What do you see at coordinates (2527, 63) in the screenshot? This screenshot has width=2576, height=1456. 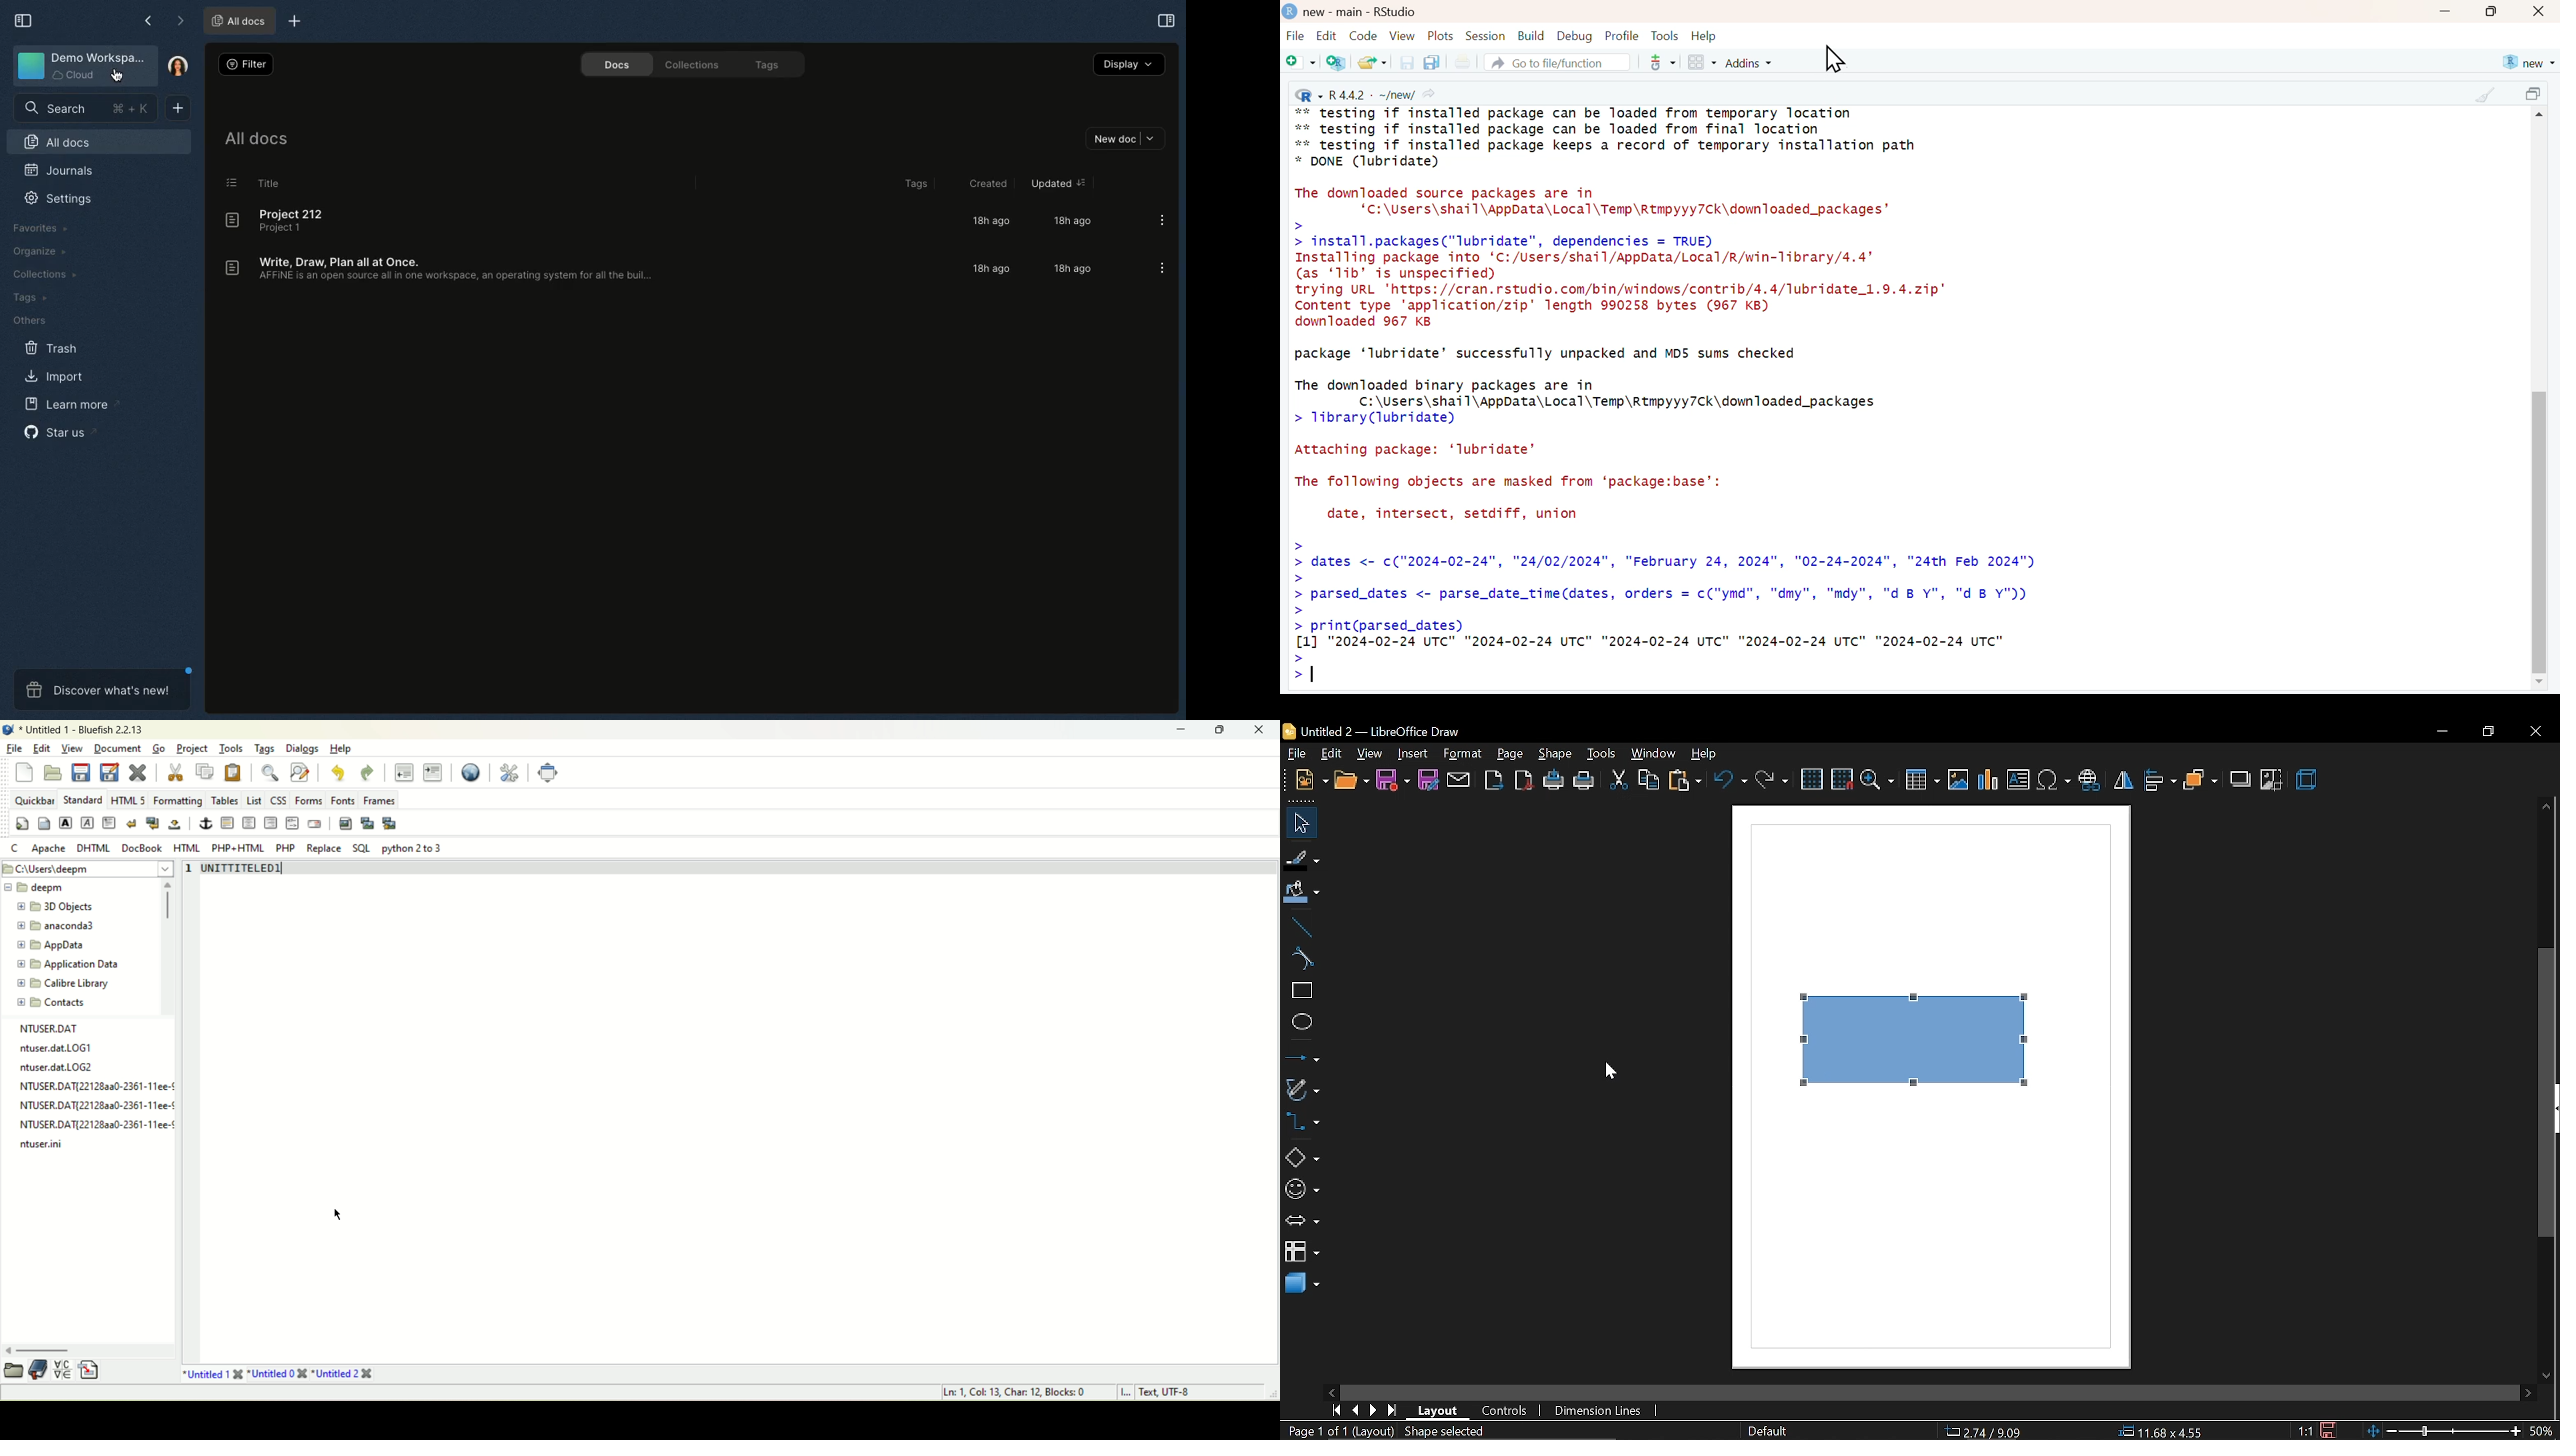 I see `new` at bounding box center [2527, 63].